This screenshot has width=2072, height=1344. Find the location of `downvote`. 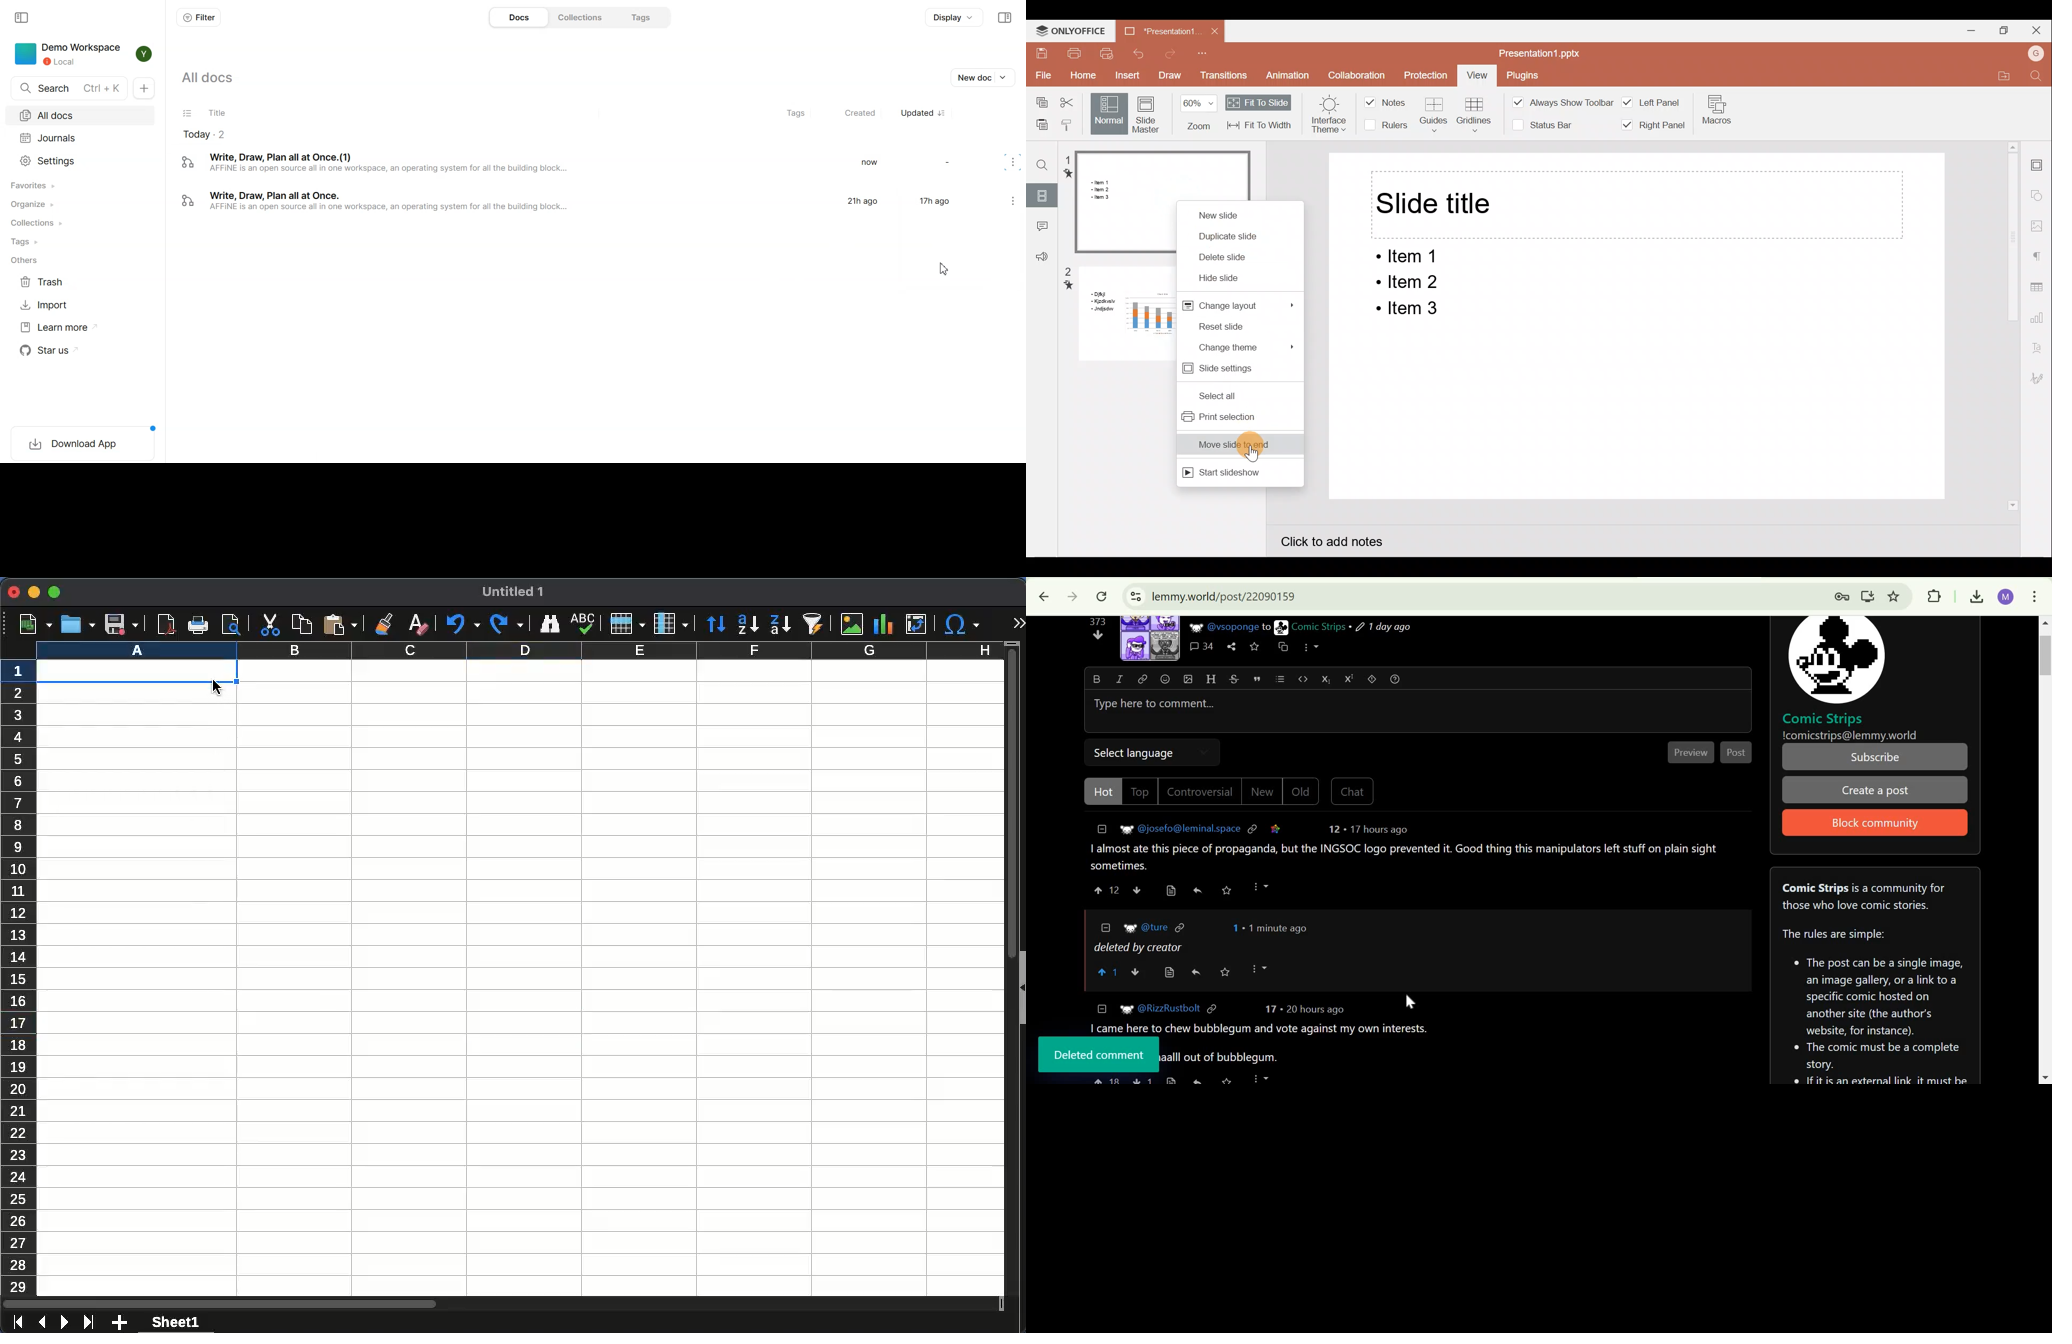

downvote is located at coordinates (1142, 1079).